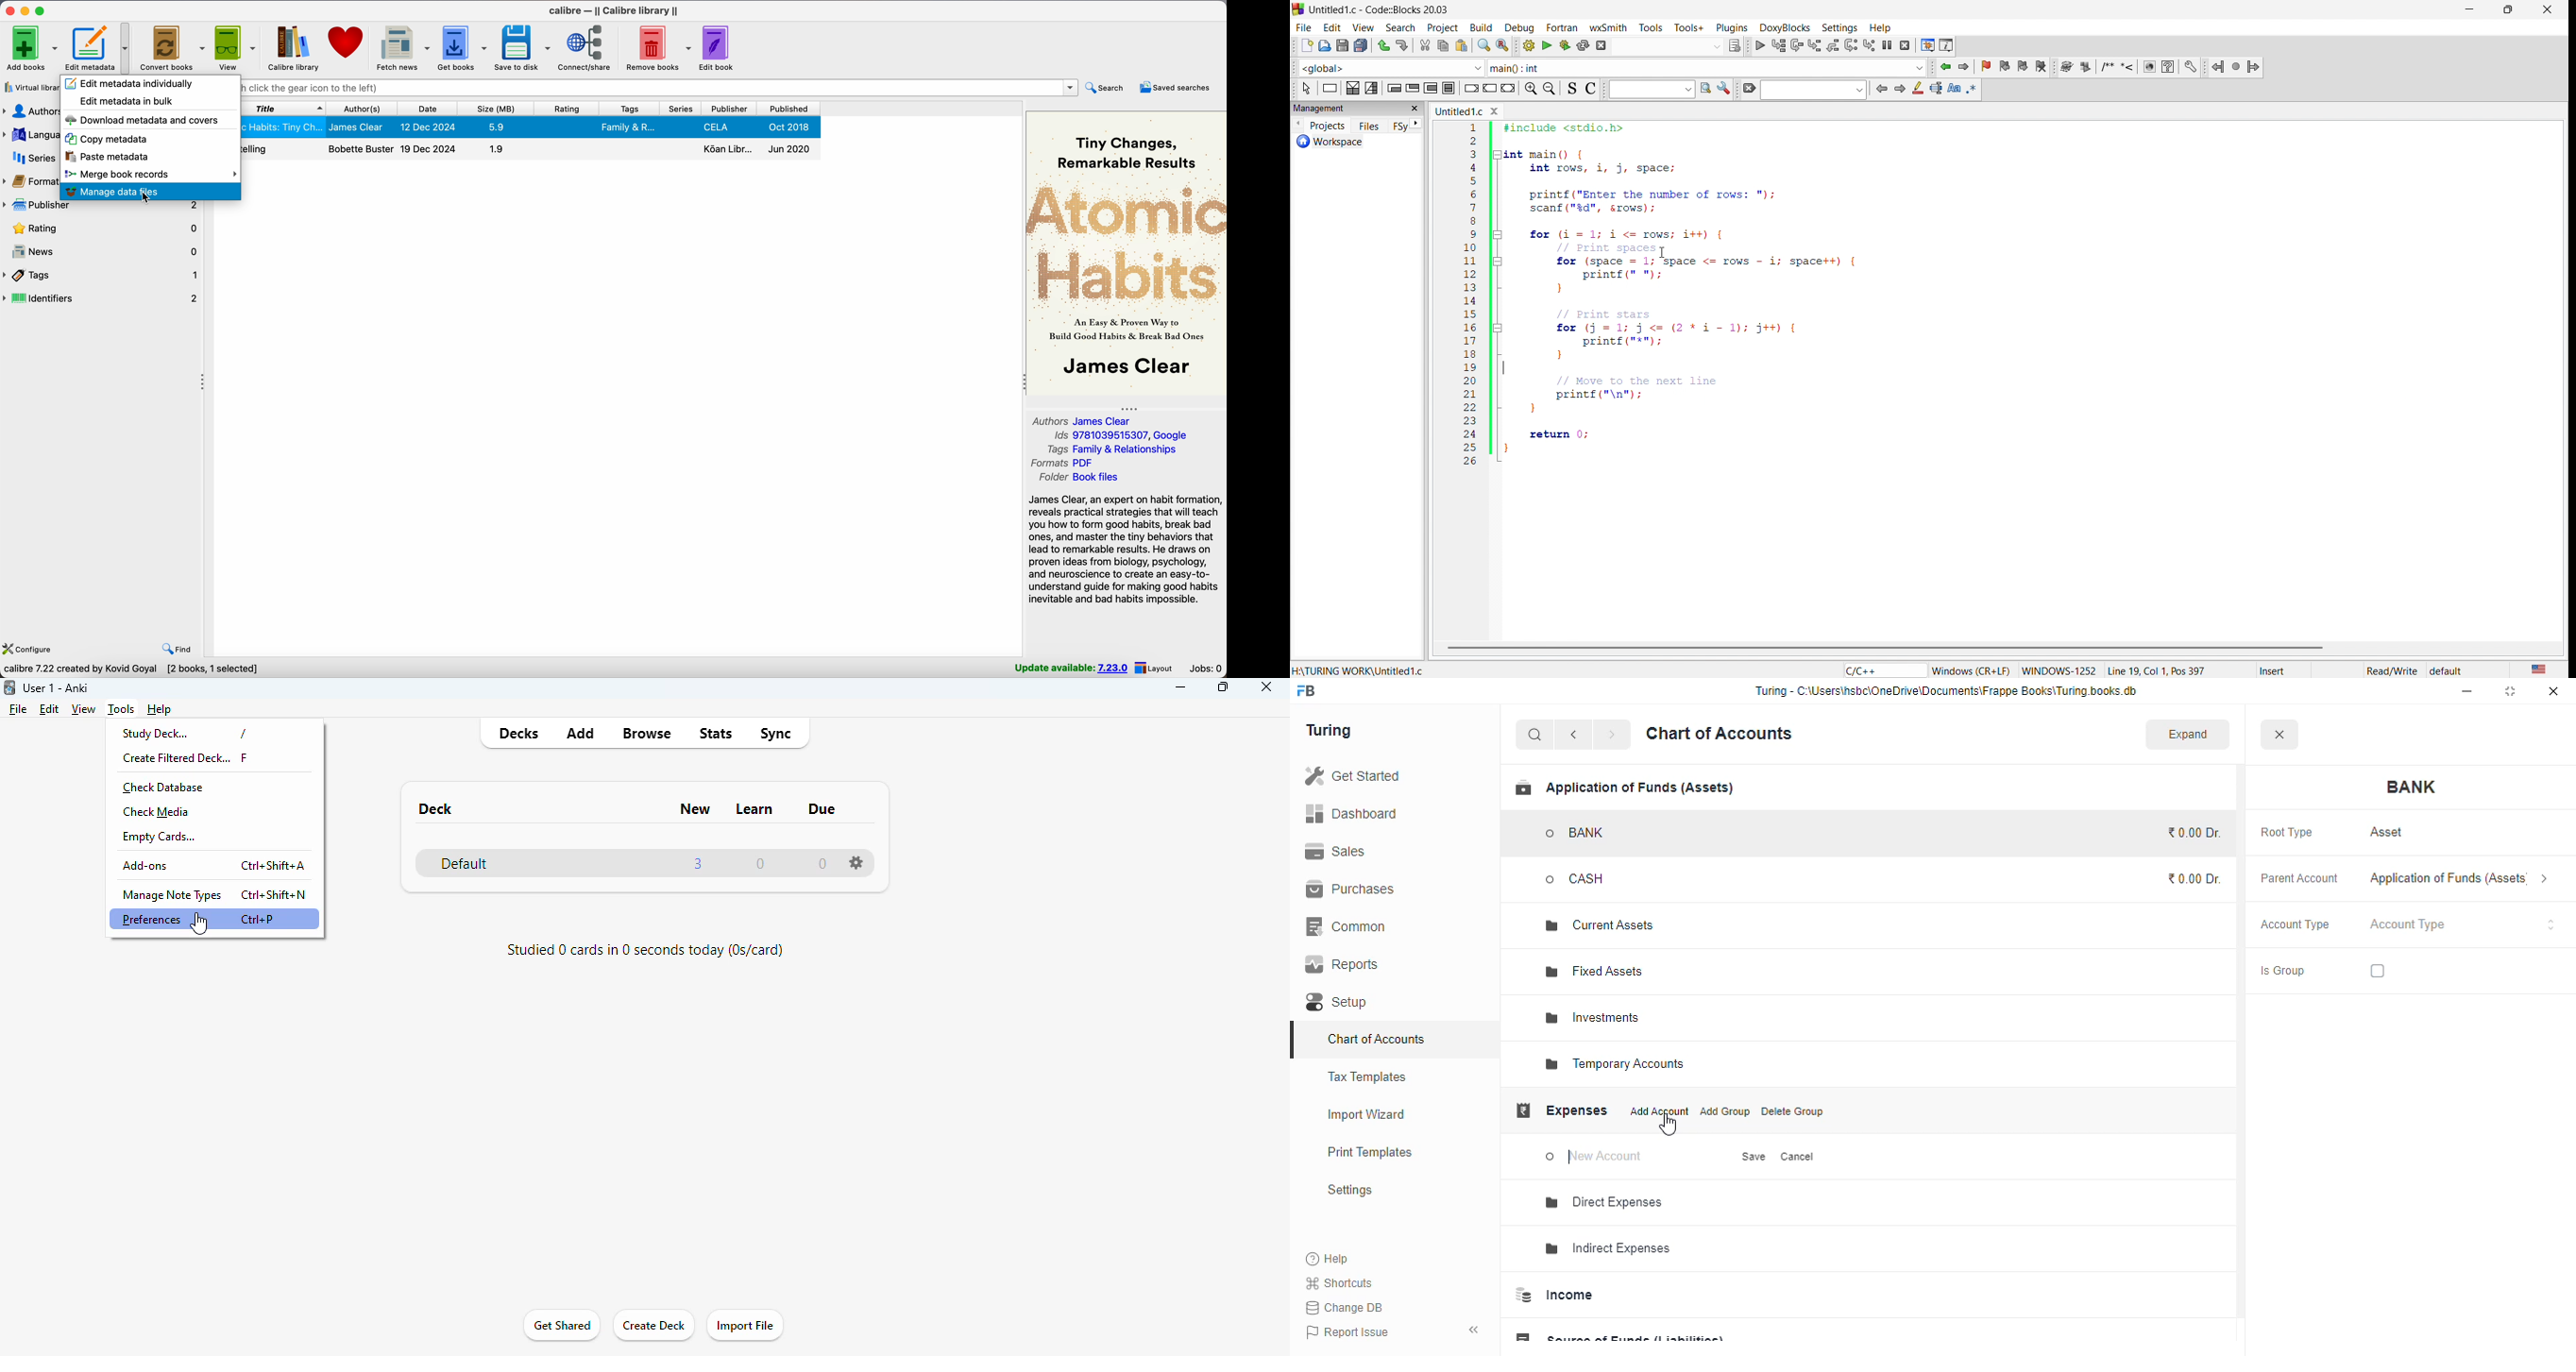 The height and width of the screenshot is (1372, 2576). I want to click on edit, so click(51, 709).